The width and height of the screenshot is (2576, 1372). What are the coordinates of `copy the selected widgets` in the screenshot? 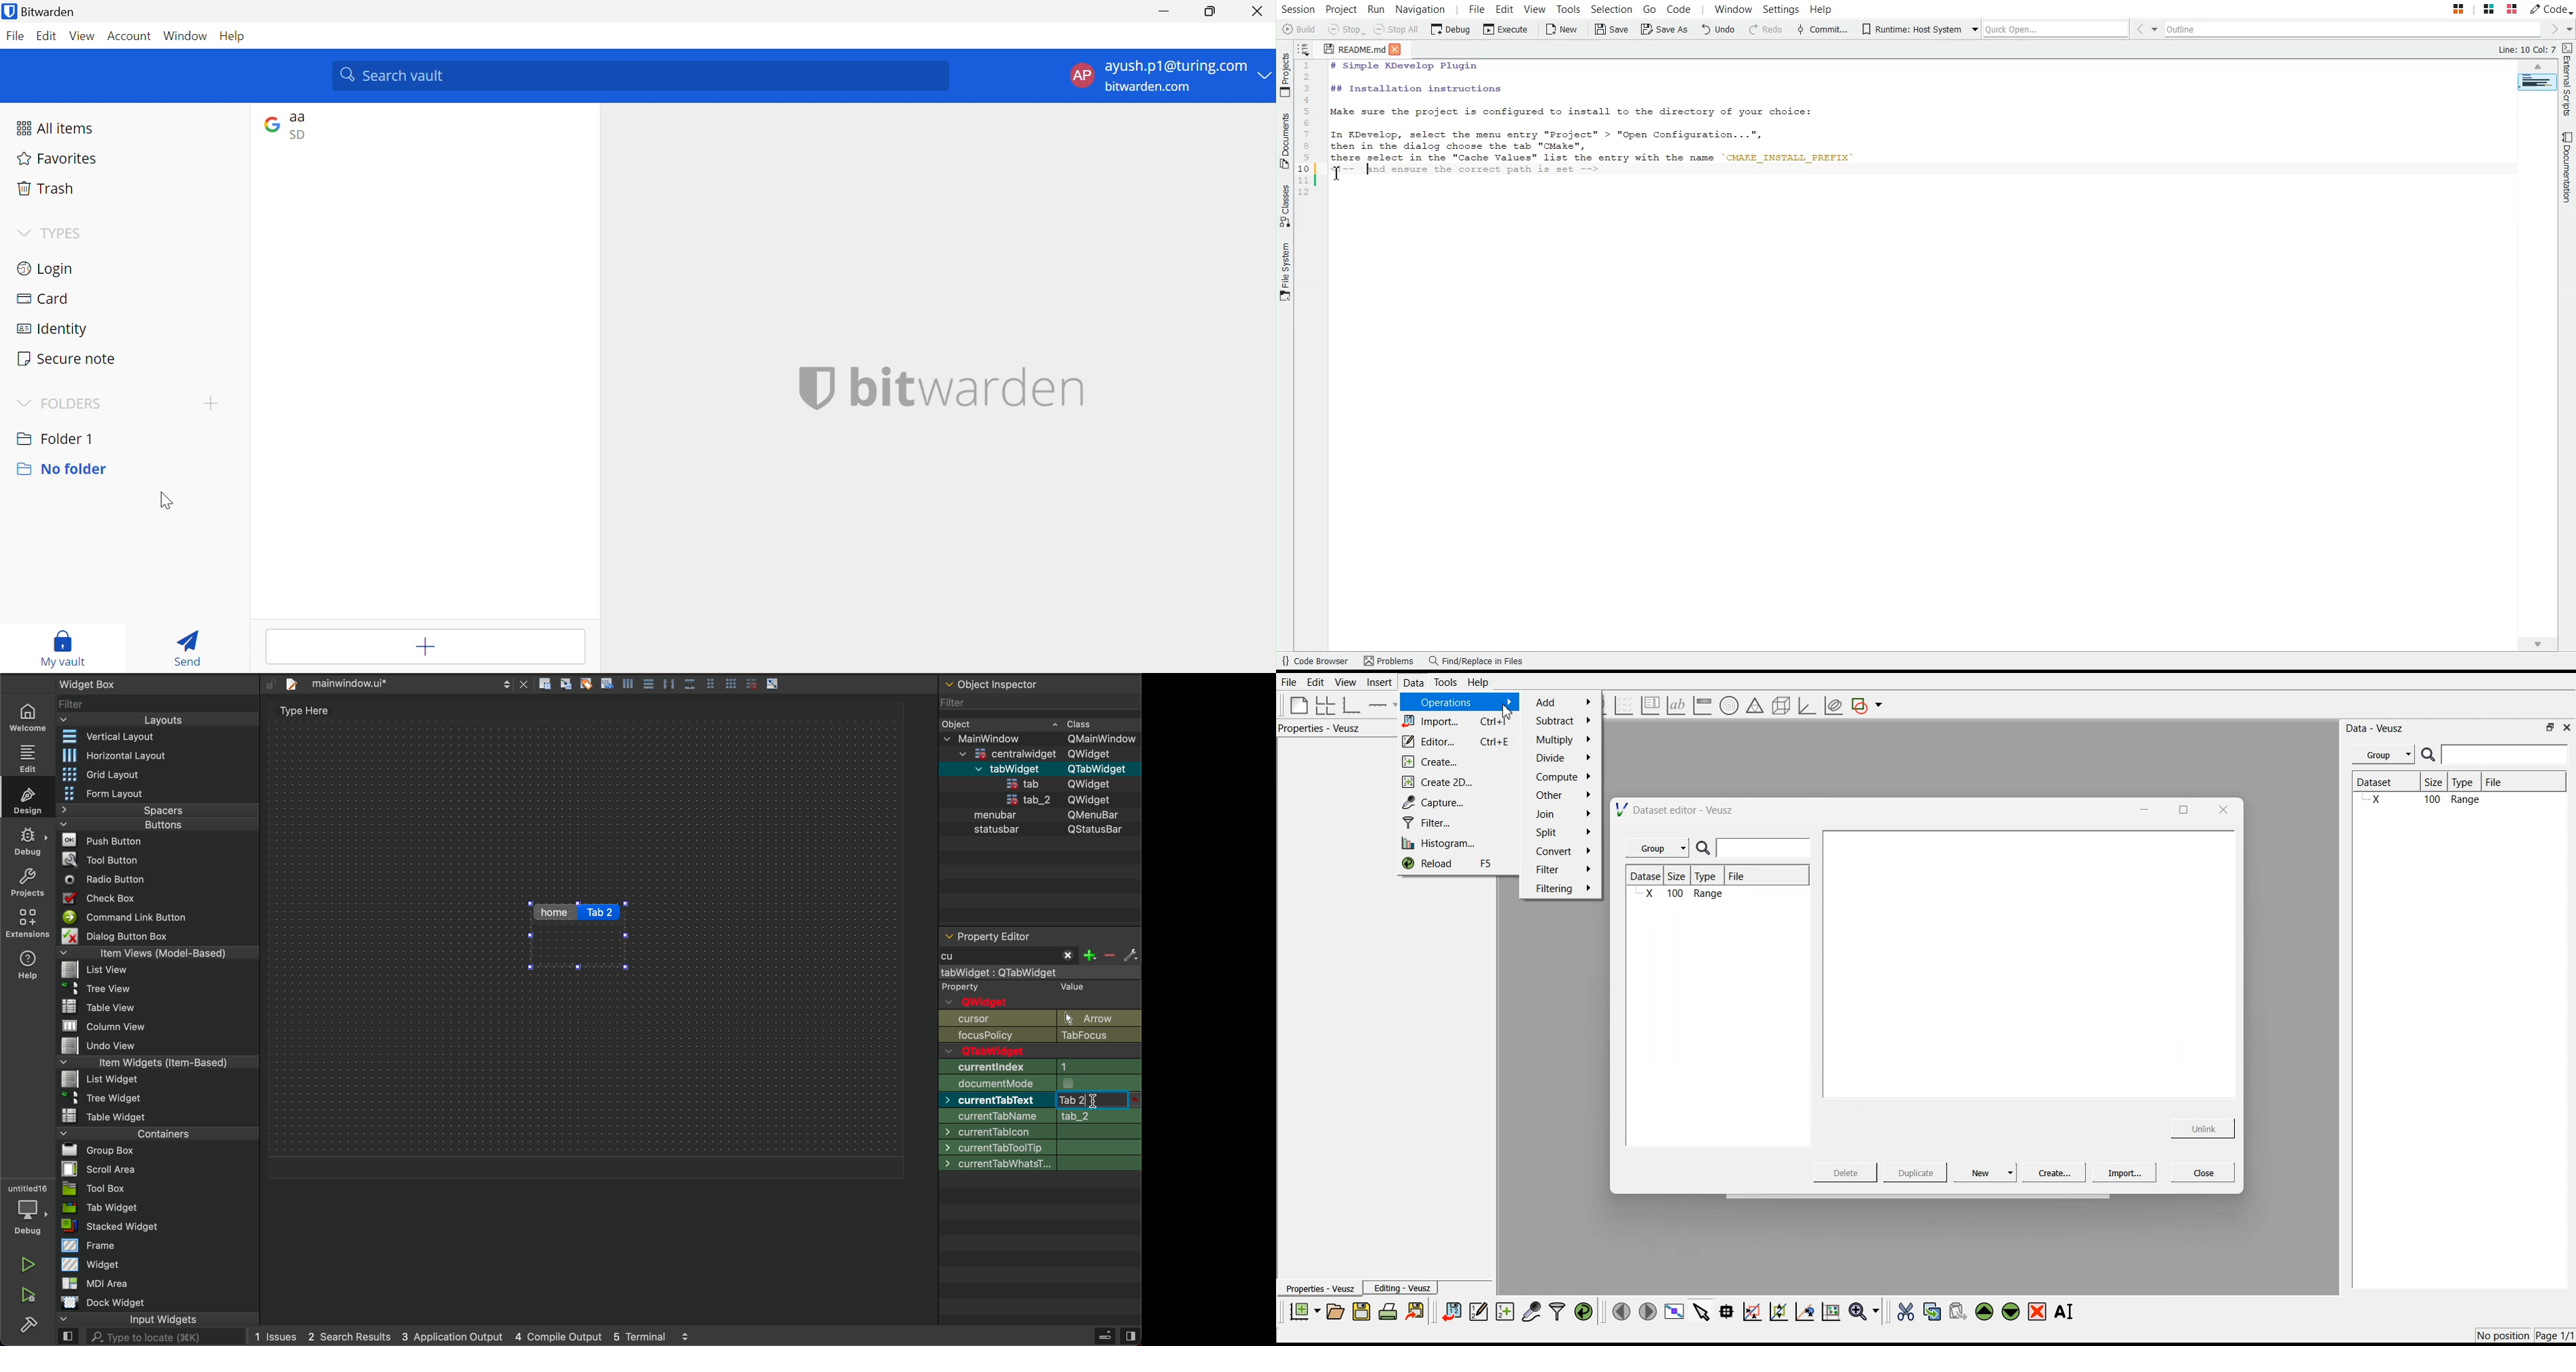 It's located at (1932, 1311).